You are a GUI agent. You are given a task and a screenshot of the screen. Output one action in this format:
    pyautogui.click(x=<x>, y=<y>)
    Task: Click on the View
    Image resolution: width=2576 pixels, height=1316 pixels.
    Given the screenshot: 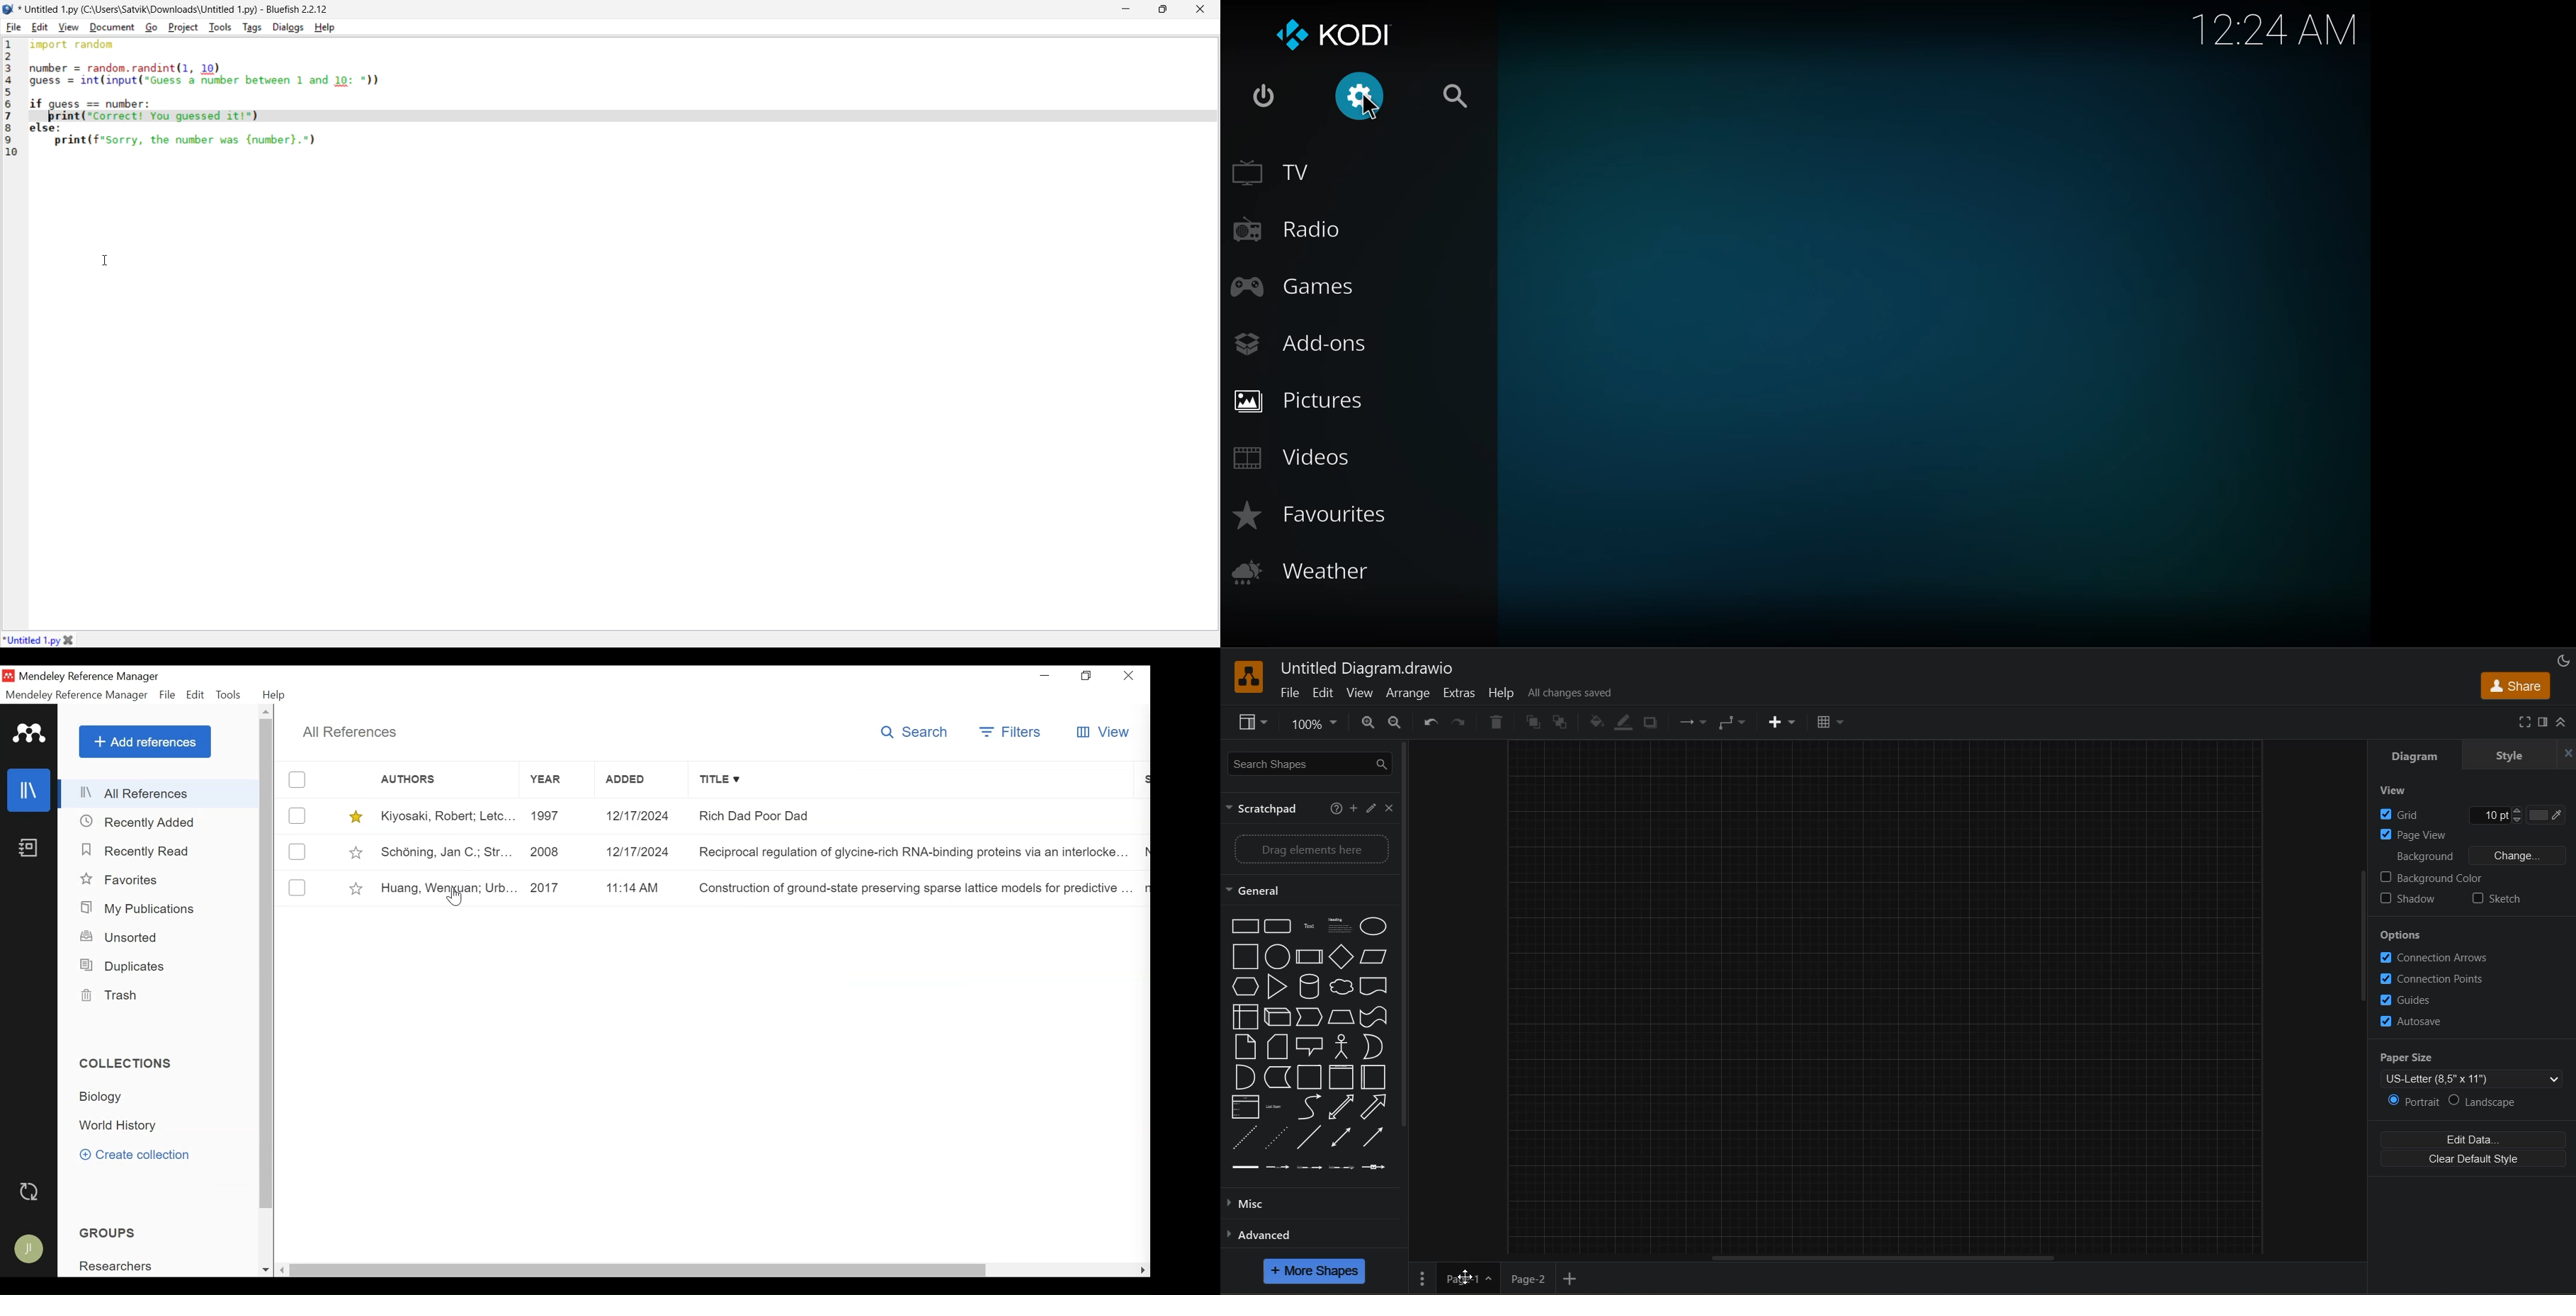 What is the action you would take?
    pyautogui.click(x=1103, y=732)
    